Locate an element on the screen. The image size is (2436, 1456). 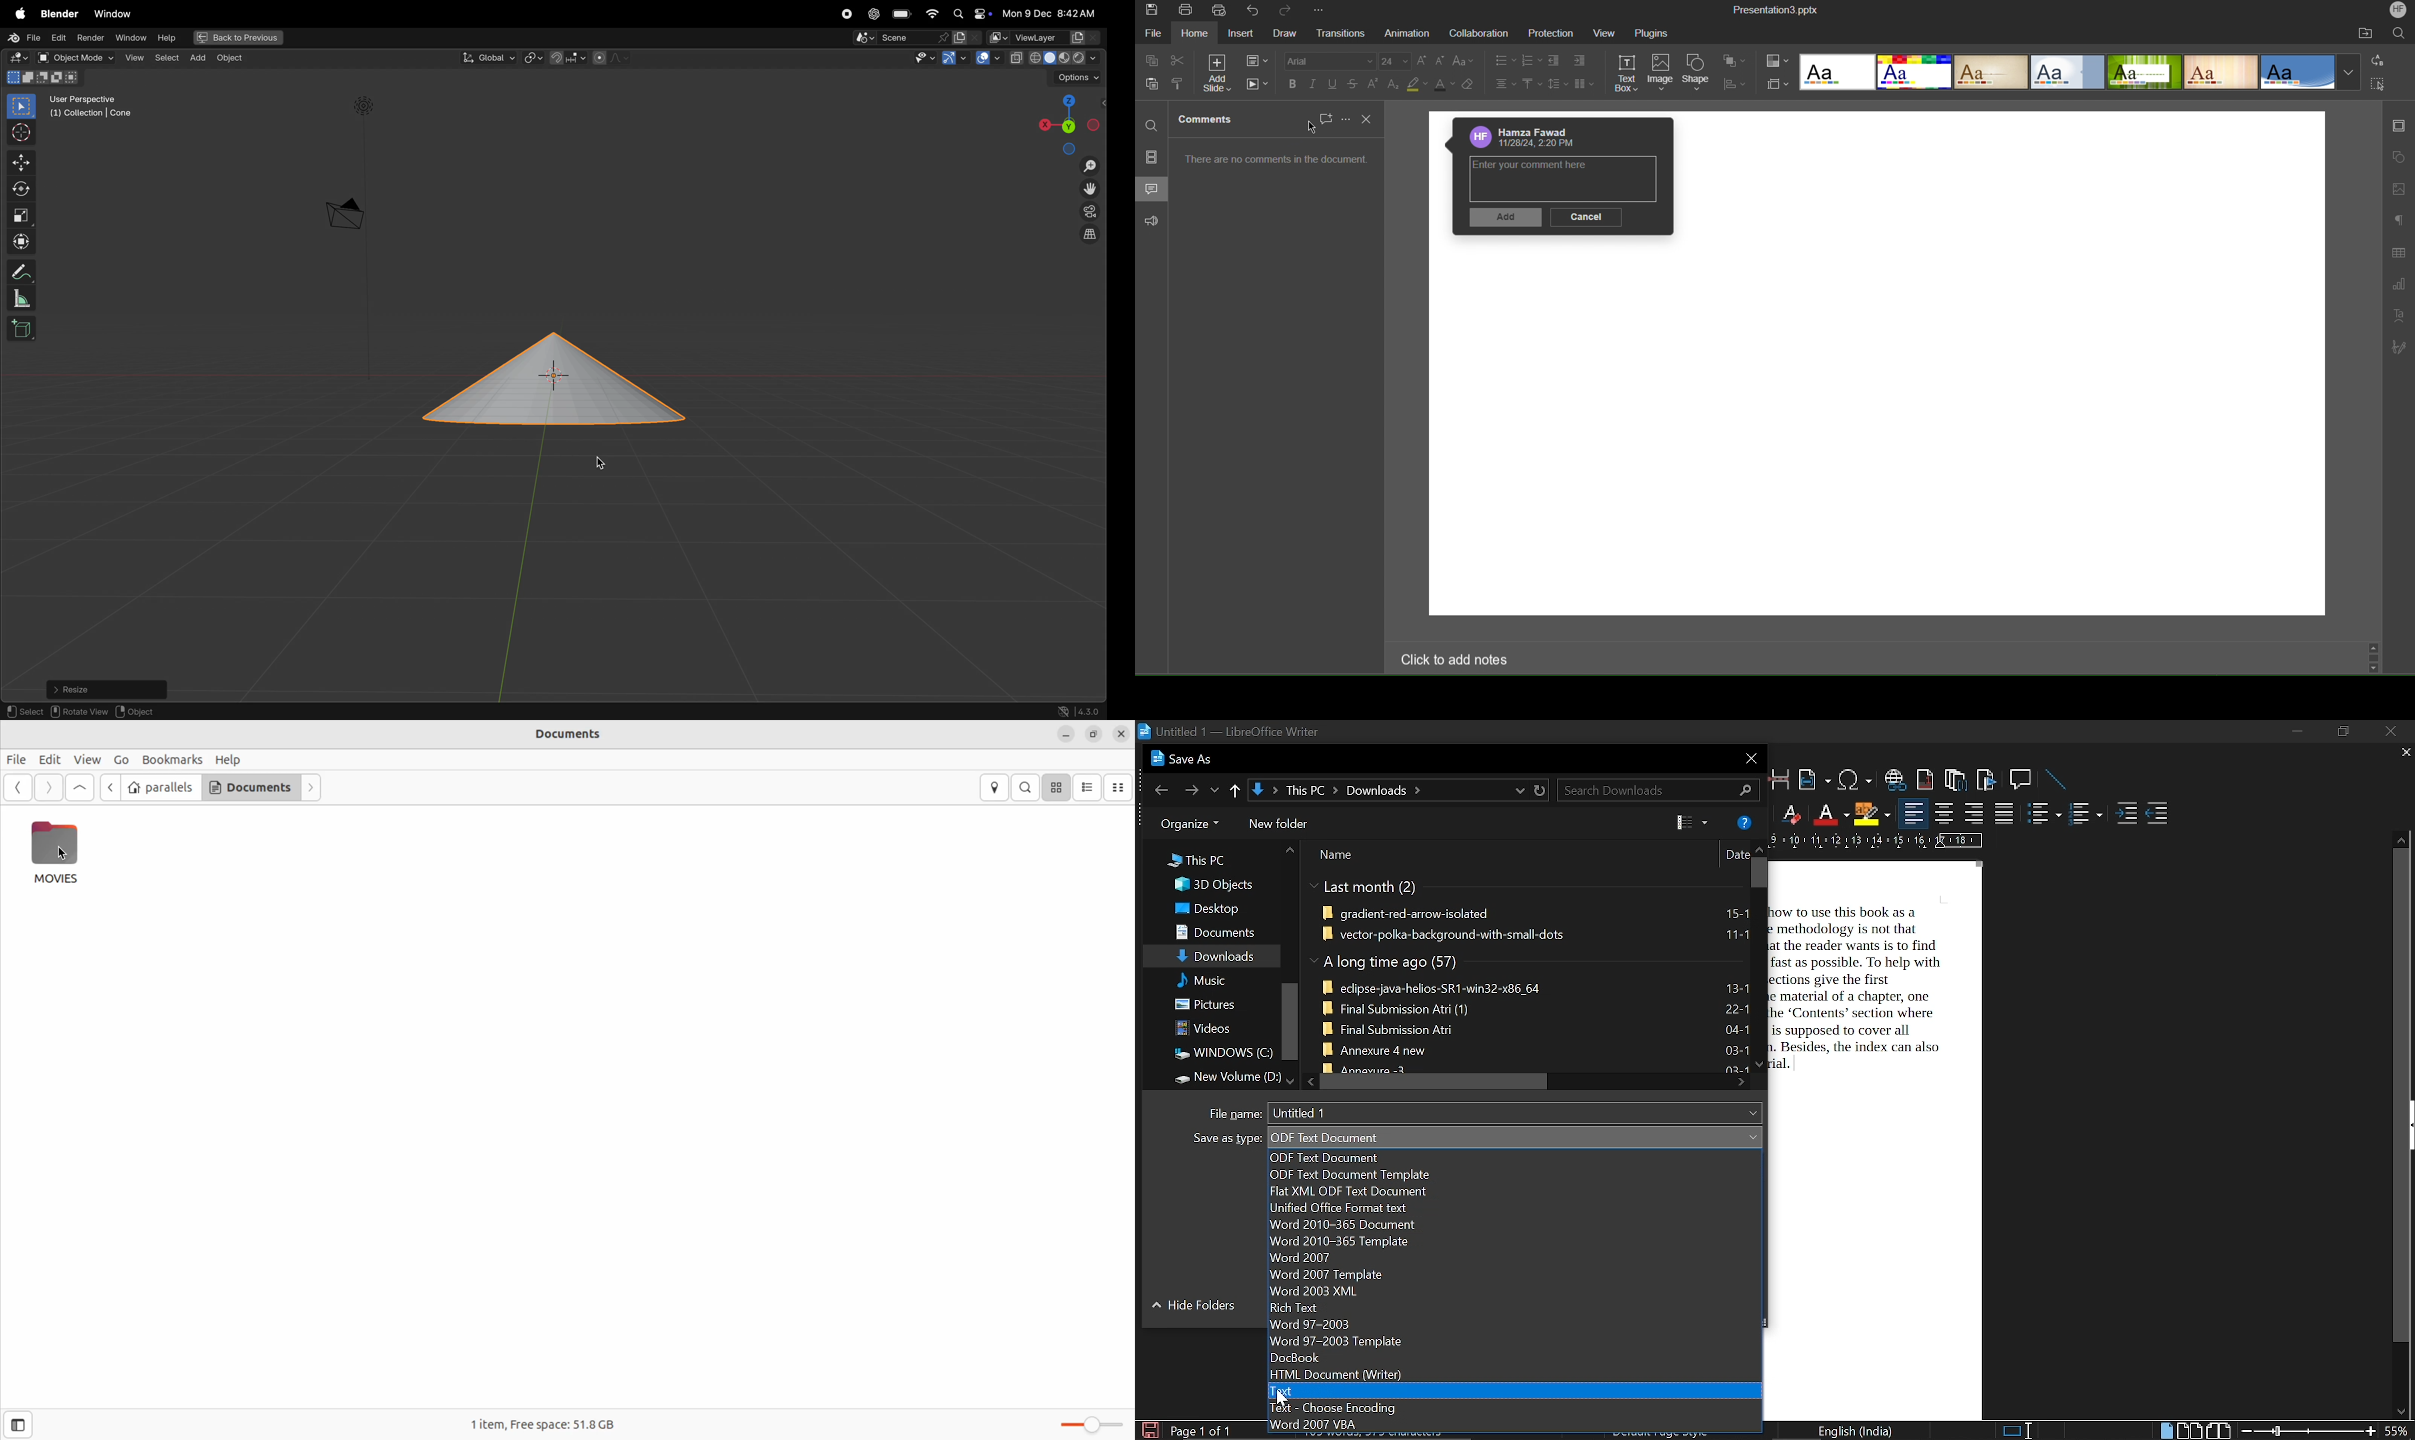
Italics is located at coordinates (1314, 84).